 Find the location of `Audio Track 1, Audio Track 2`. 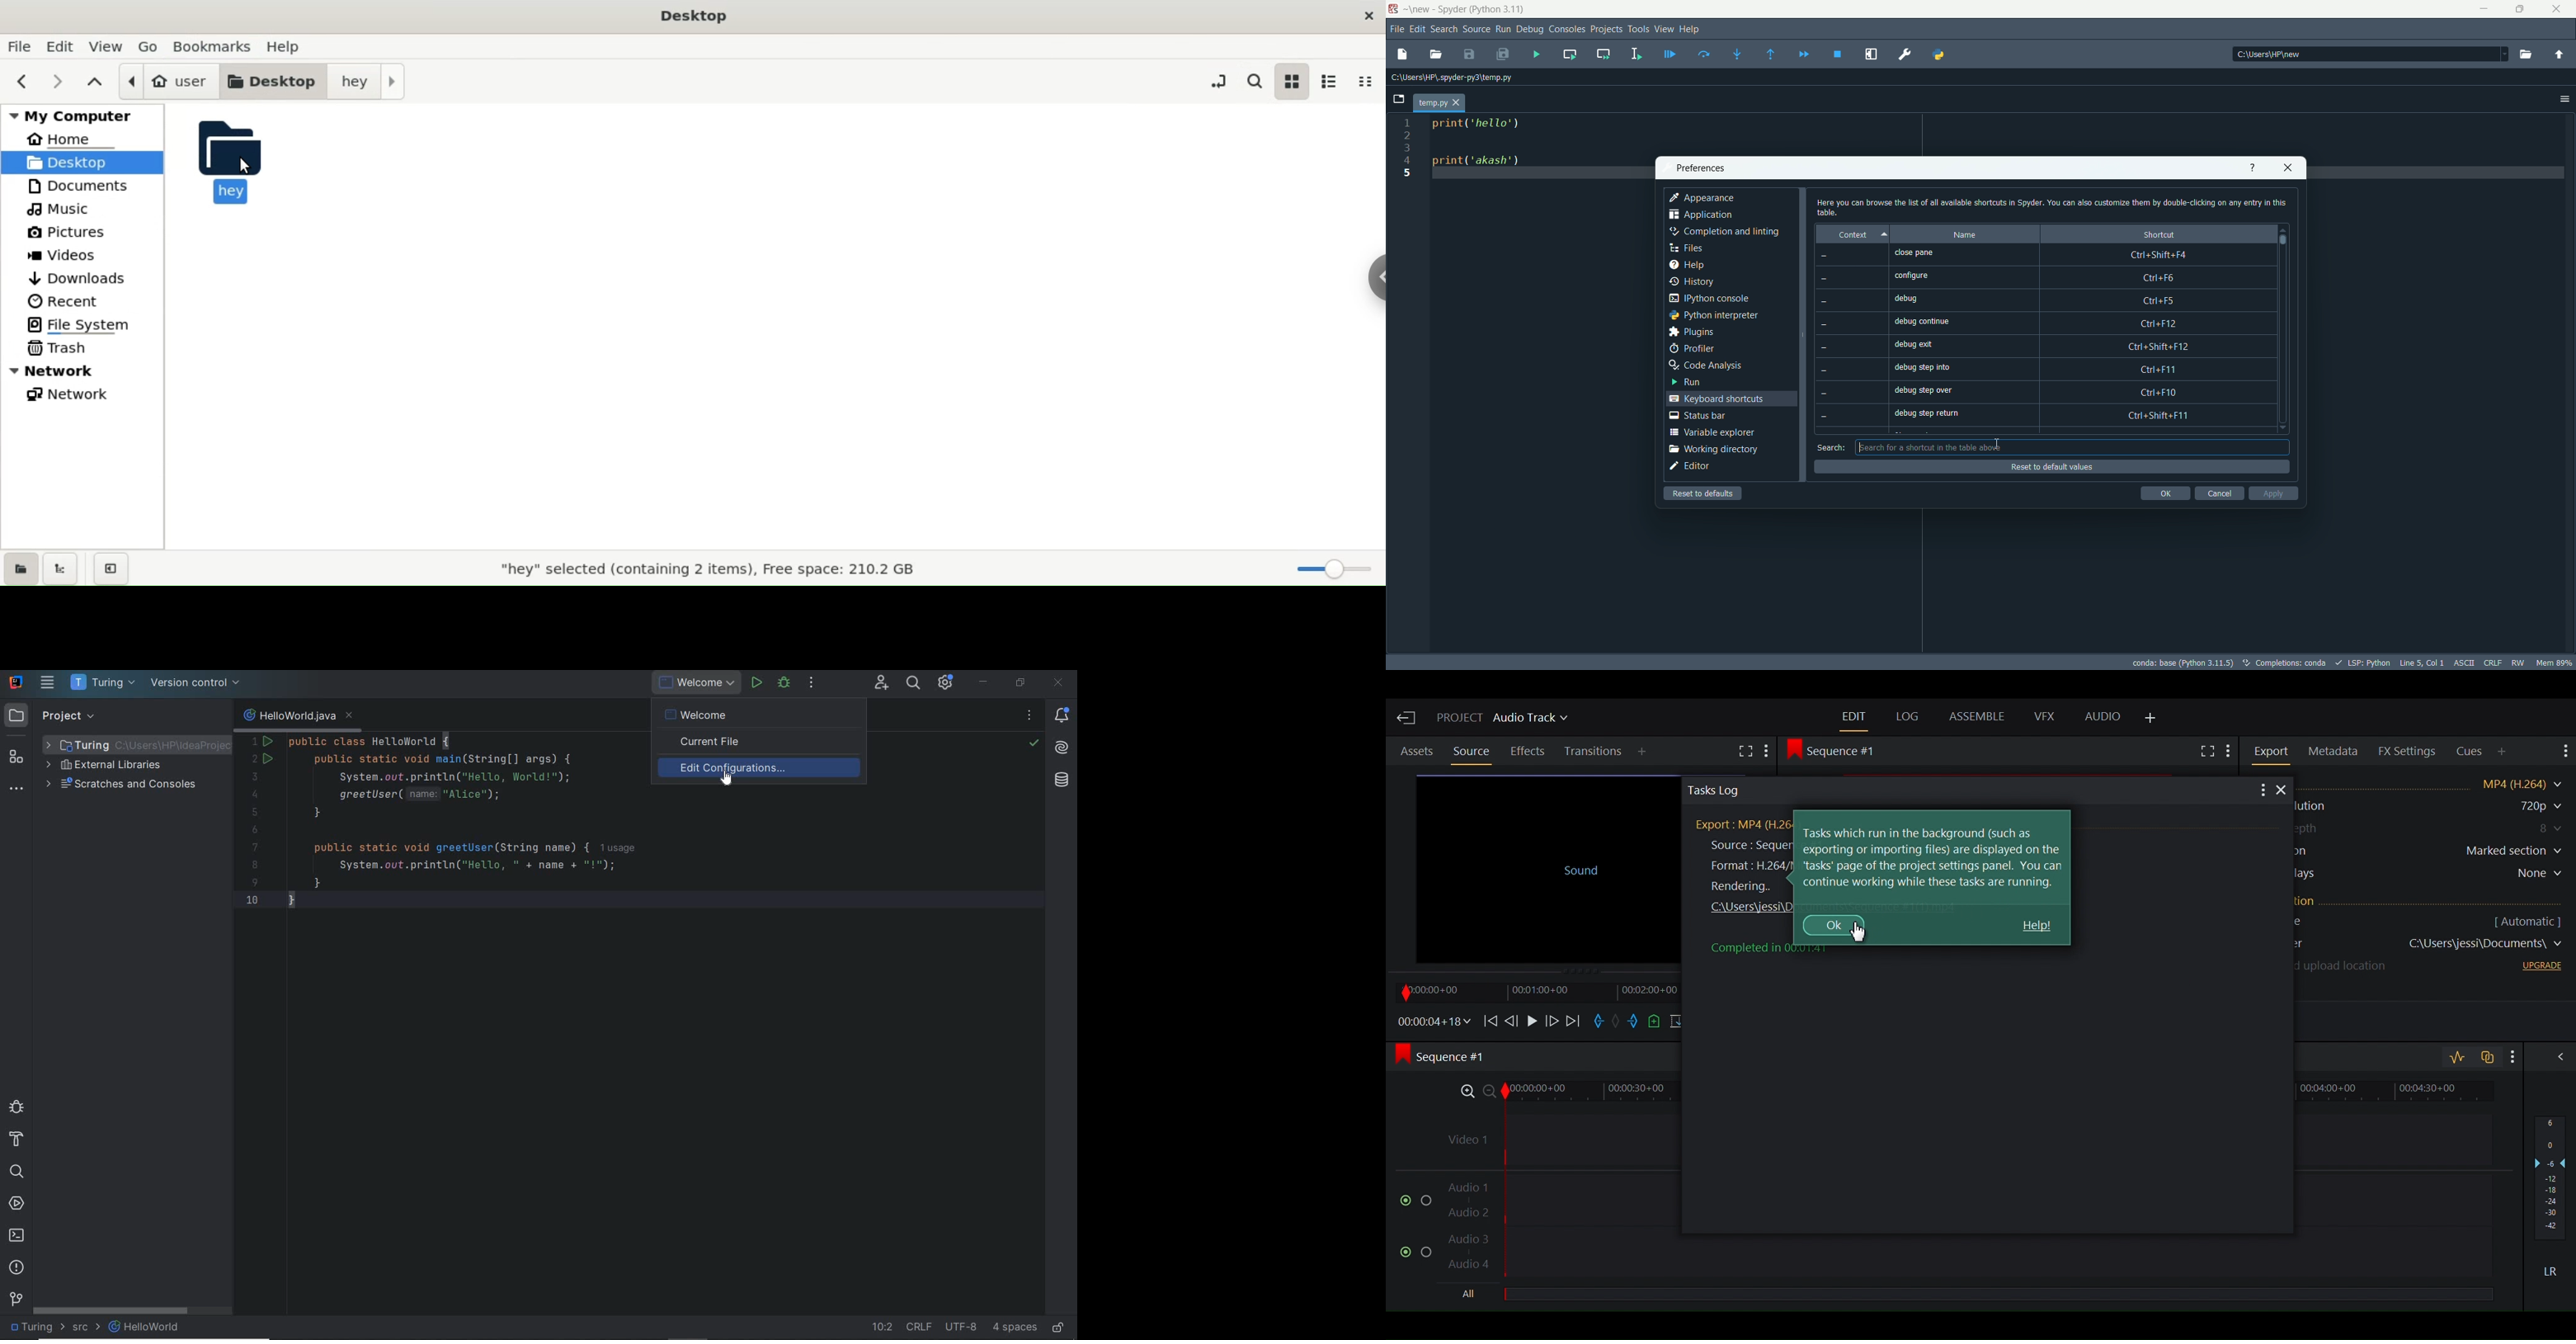

Audio Track 1, Audio Track 2 is located at coordinates (1968, 1194).